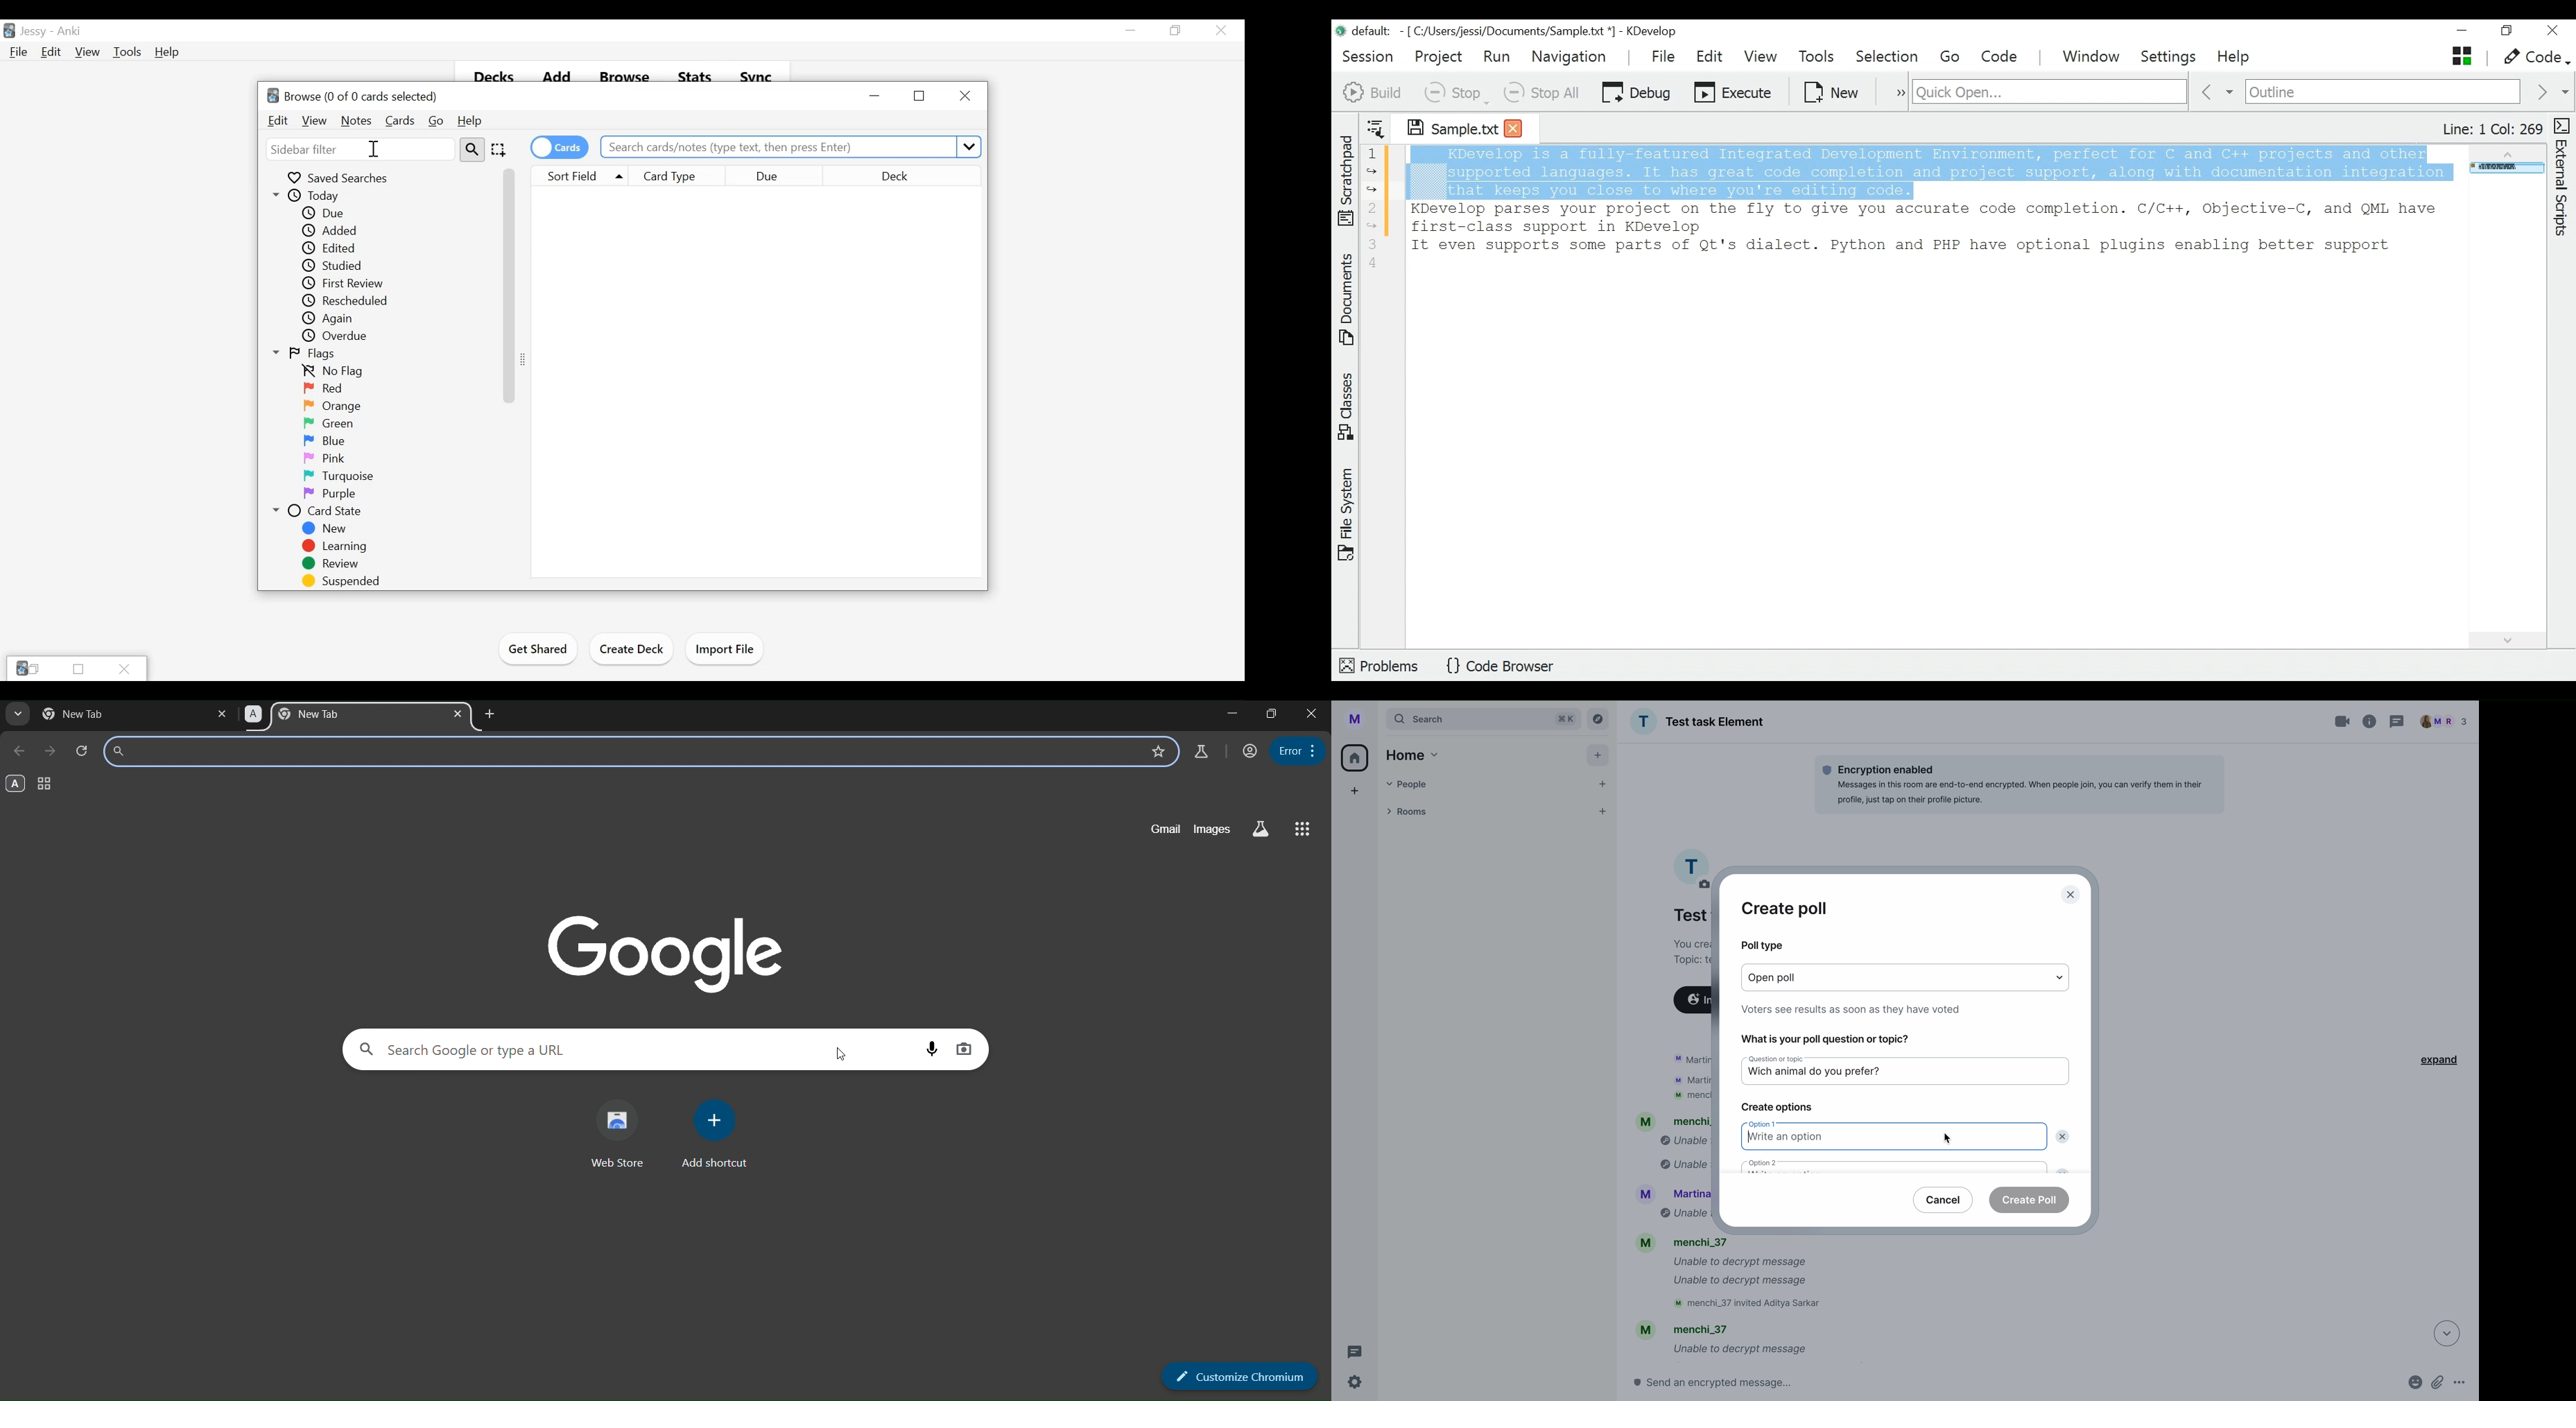  What do you see at coordinates (1498, 784) in the screenshot?
I see `people tab` at bounding box center [1498, 784].